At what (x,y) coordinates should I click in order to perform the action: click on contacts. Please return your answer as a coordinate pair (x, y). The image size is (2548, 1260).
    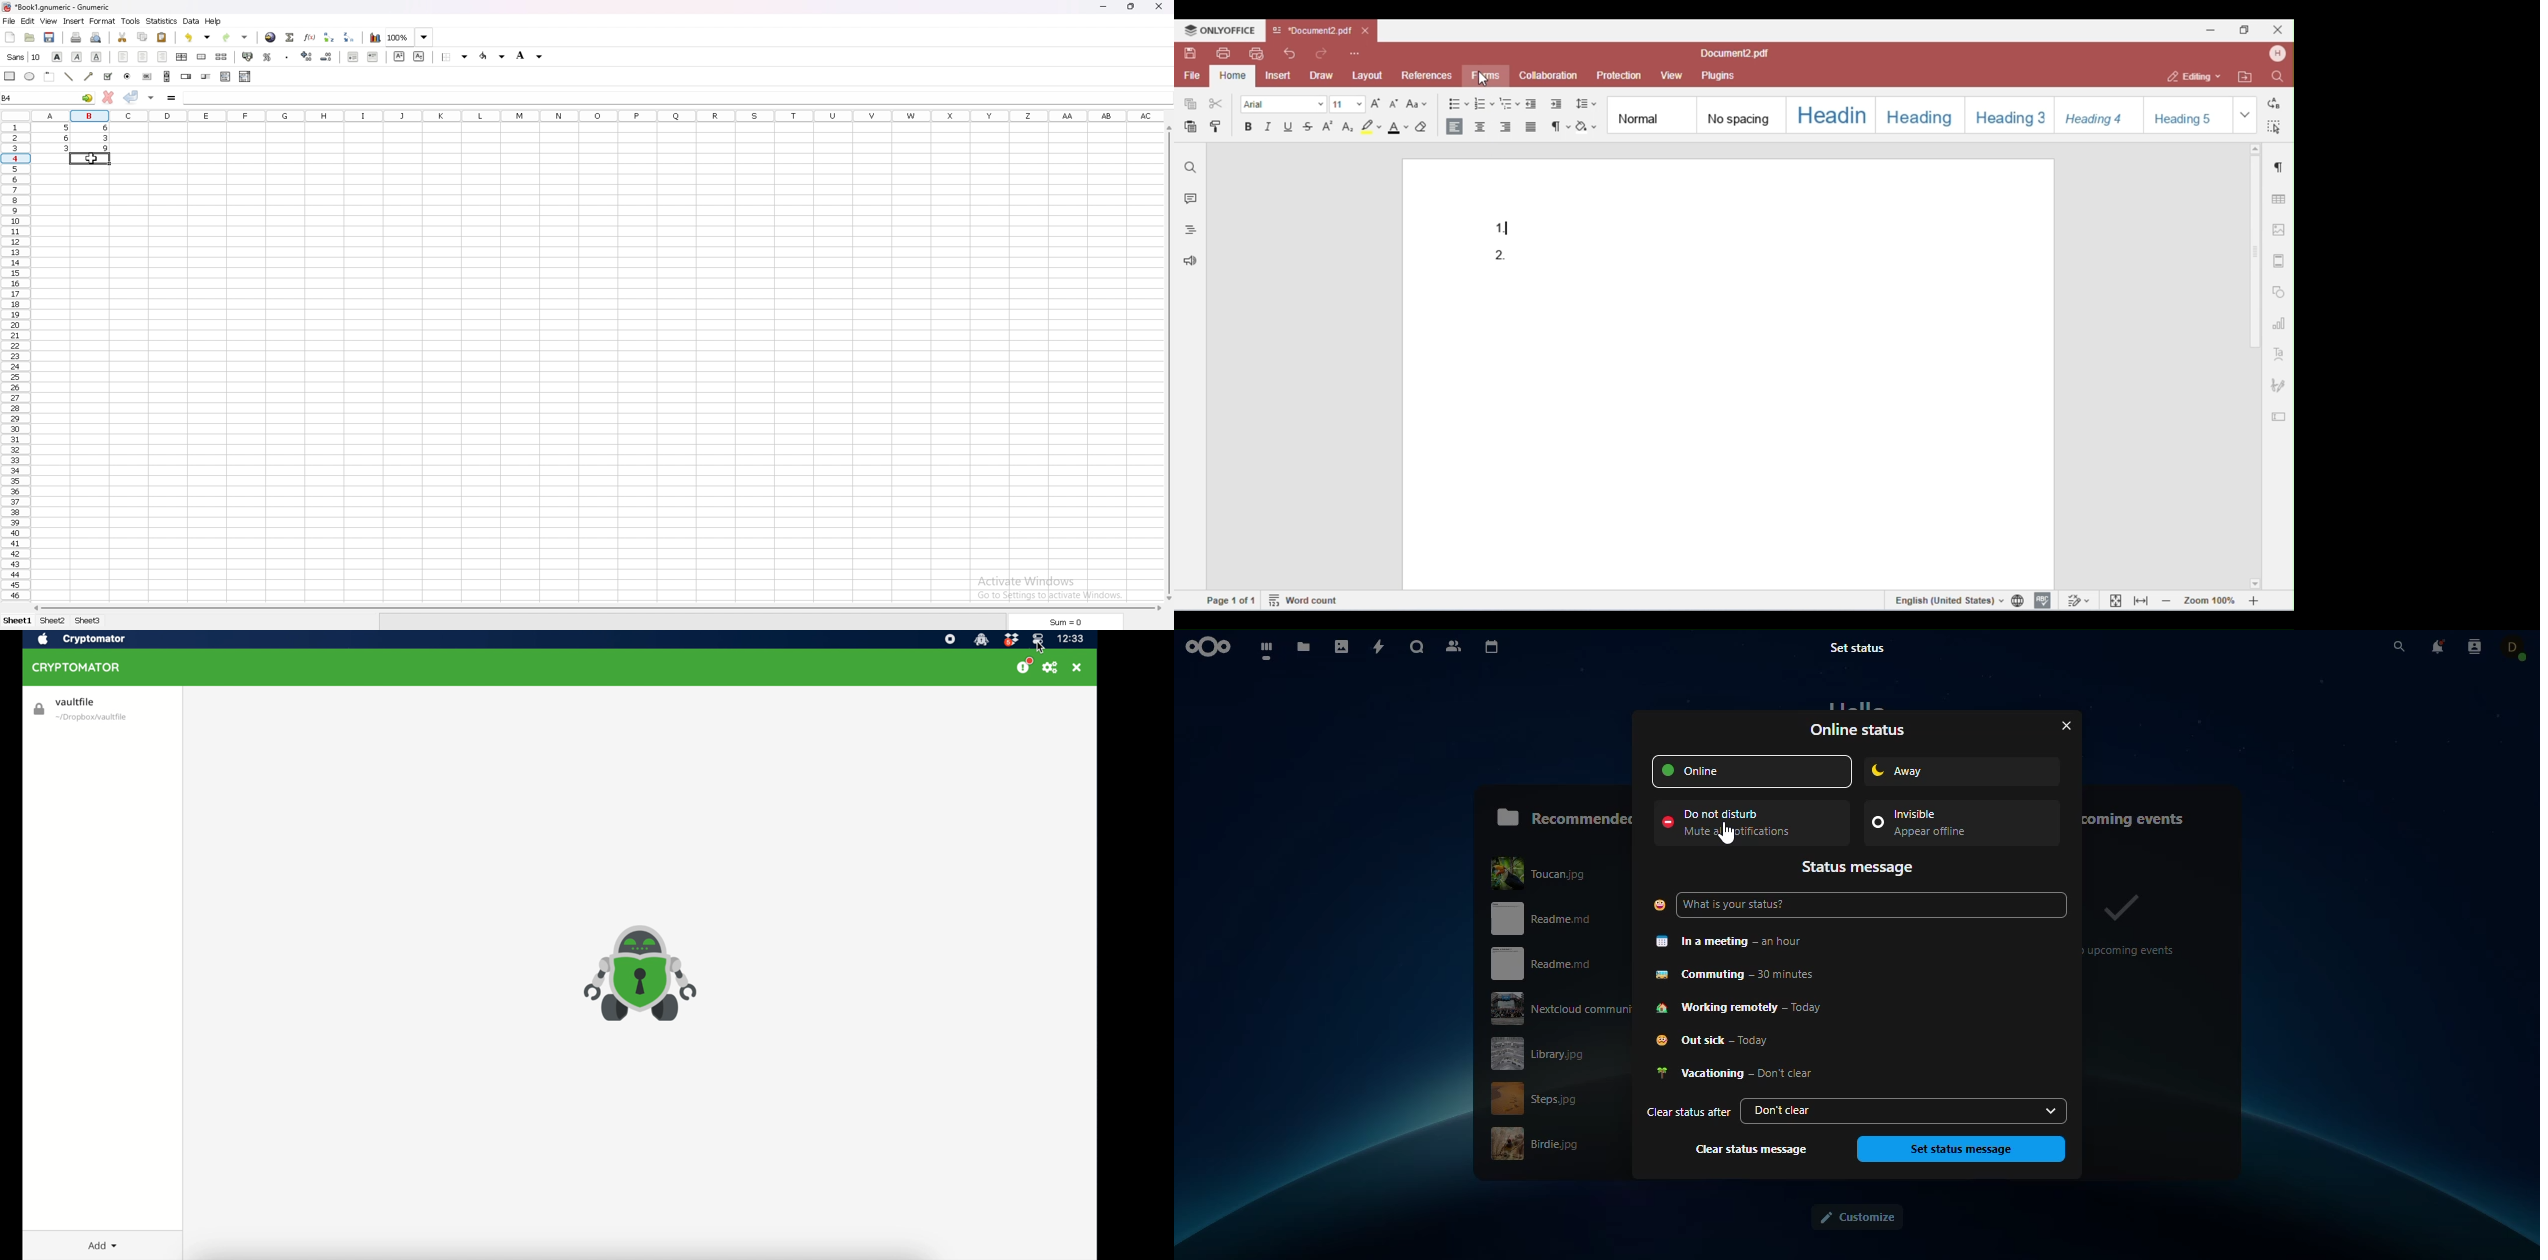
    Looking at the image, I should click on (1454, 647).